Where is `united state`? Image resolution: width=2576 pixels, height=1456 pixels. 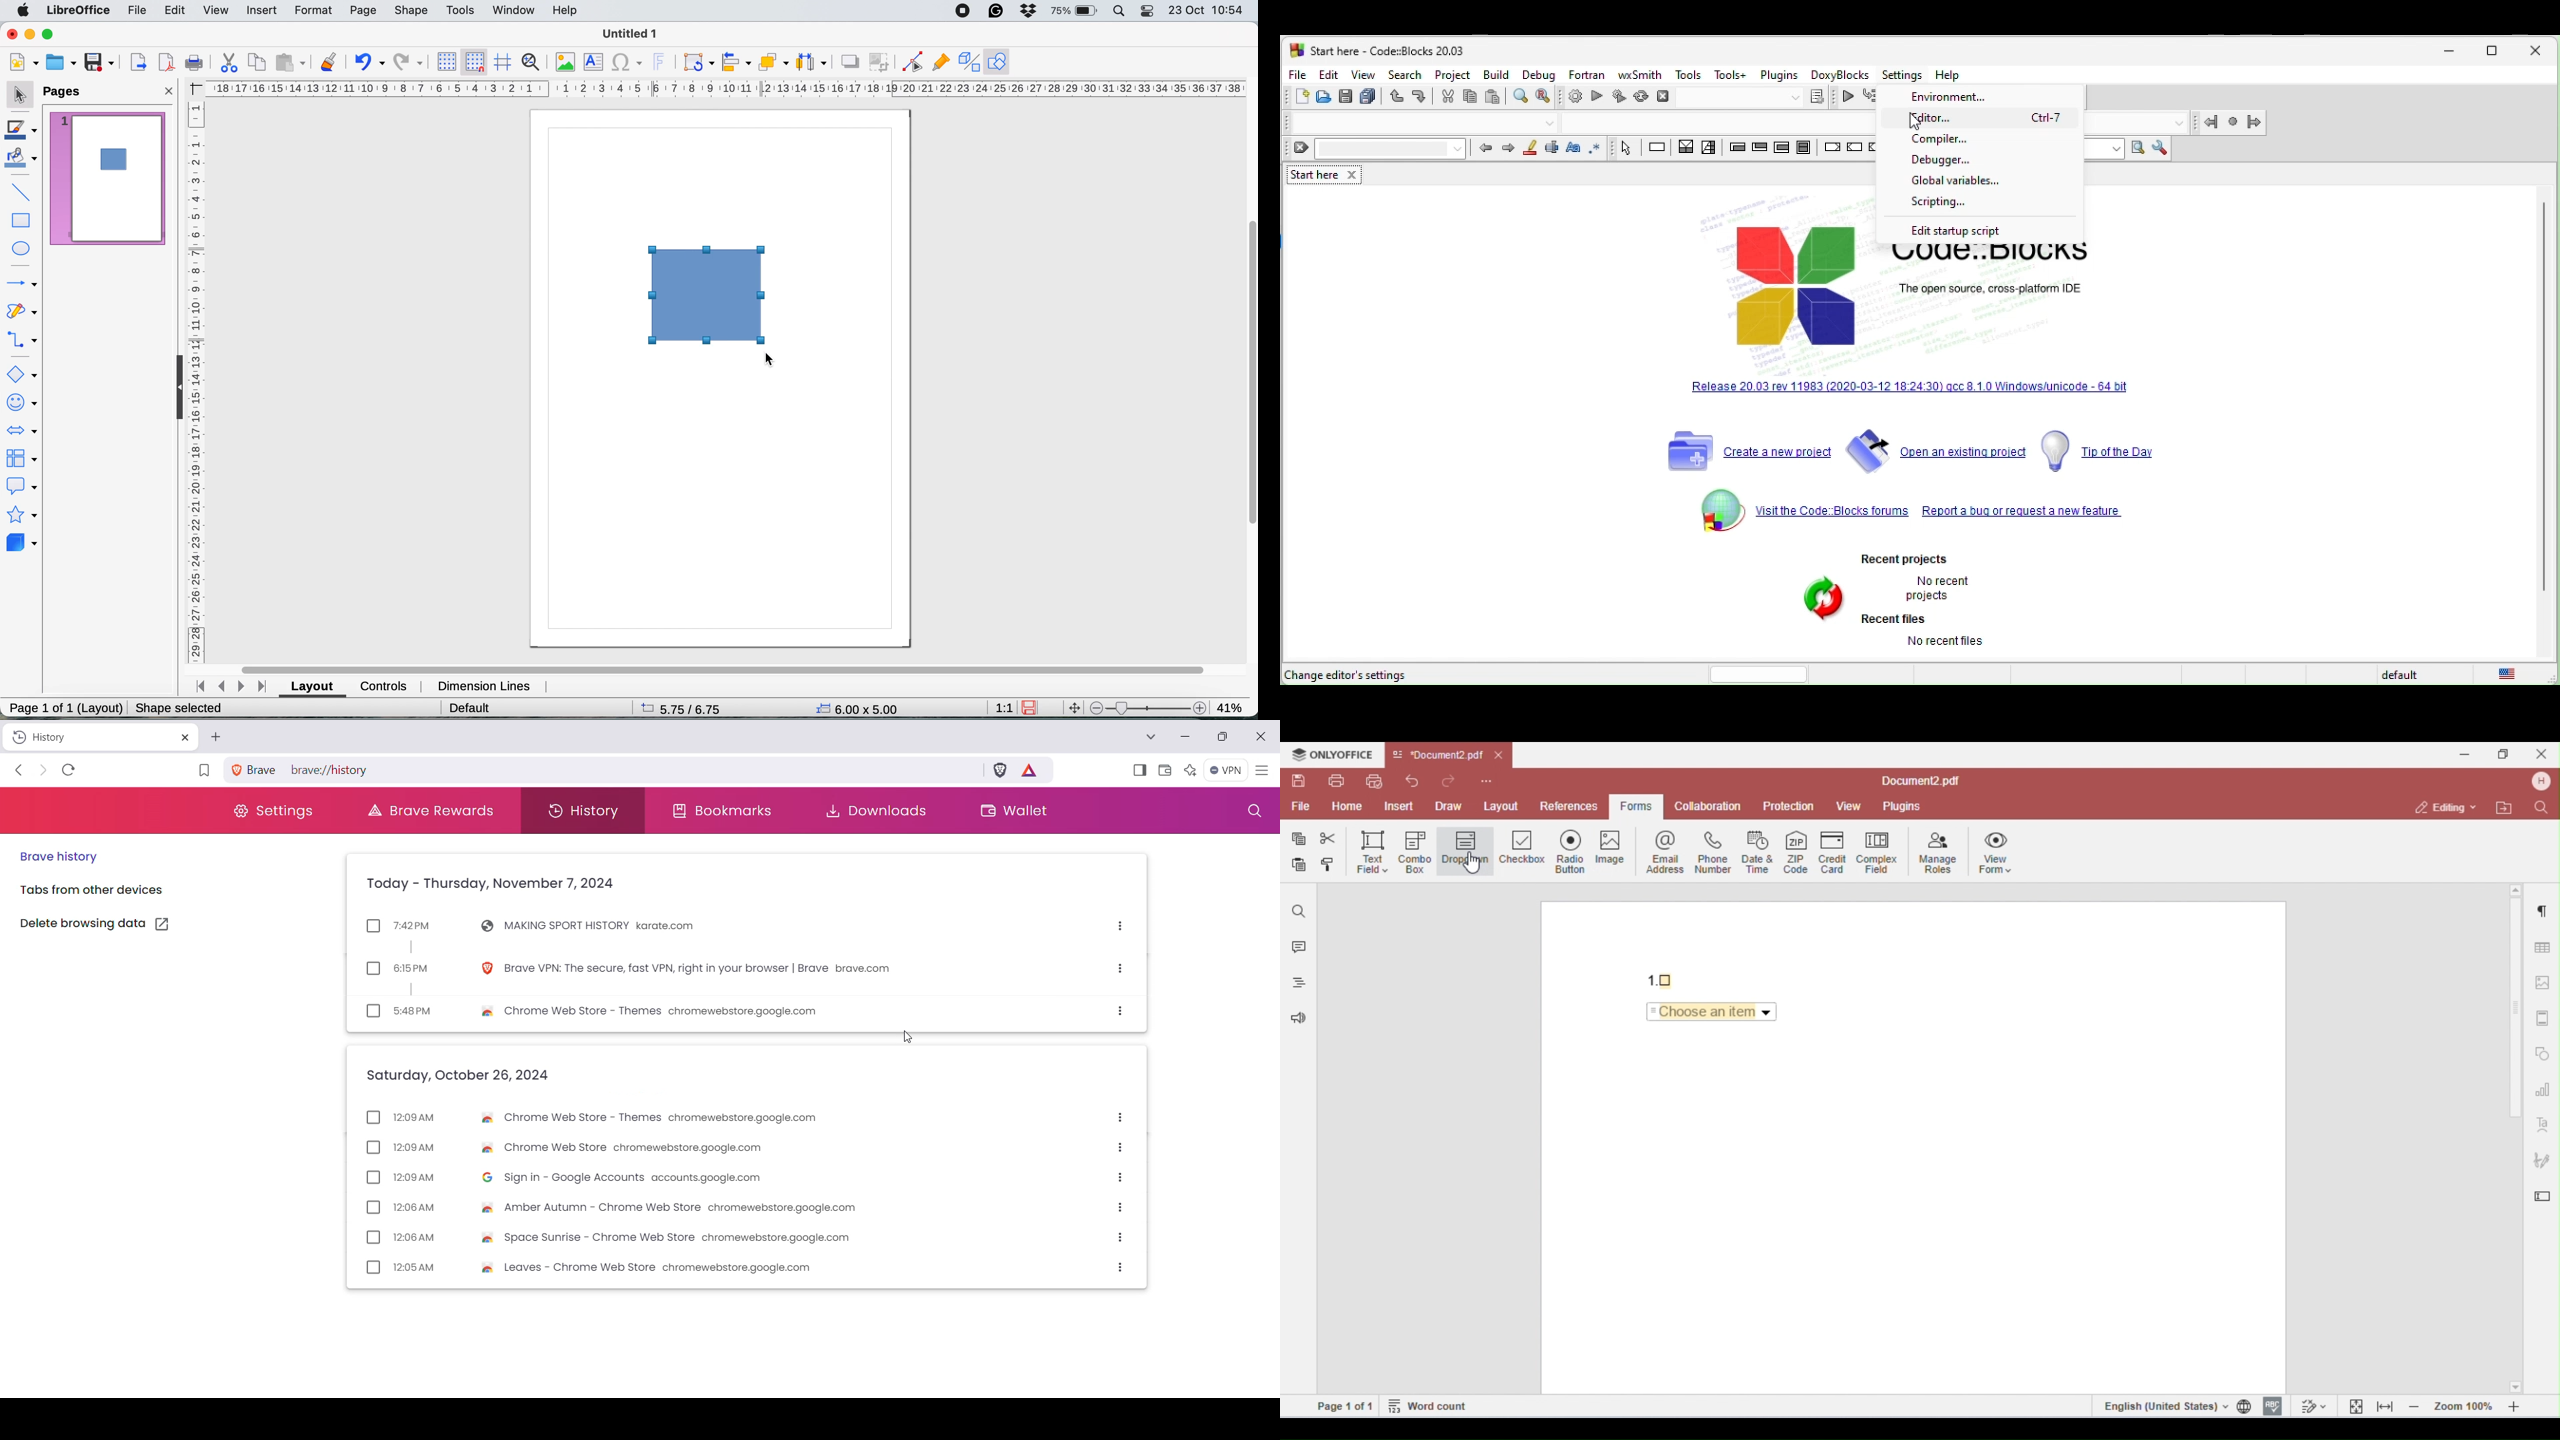
united state is located at coordinates (2512, 674).